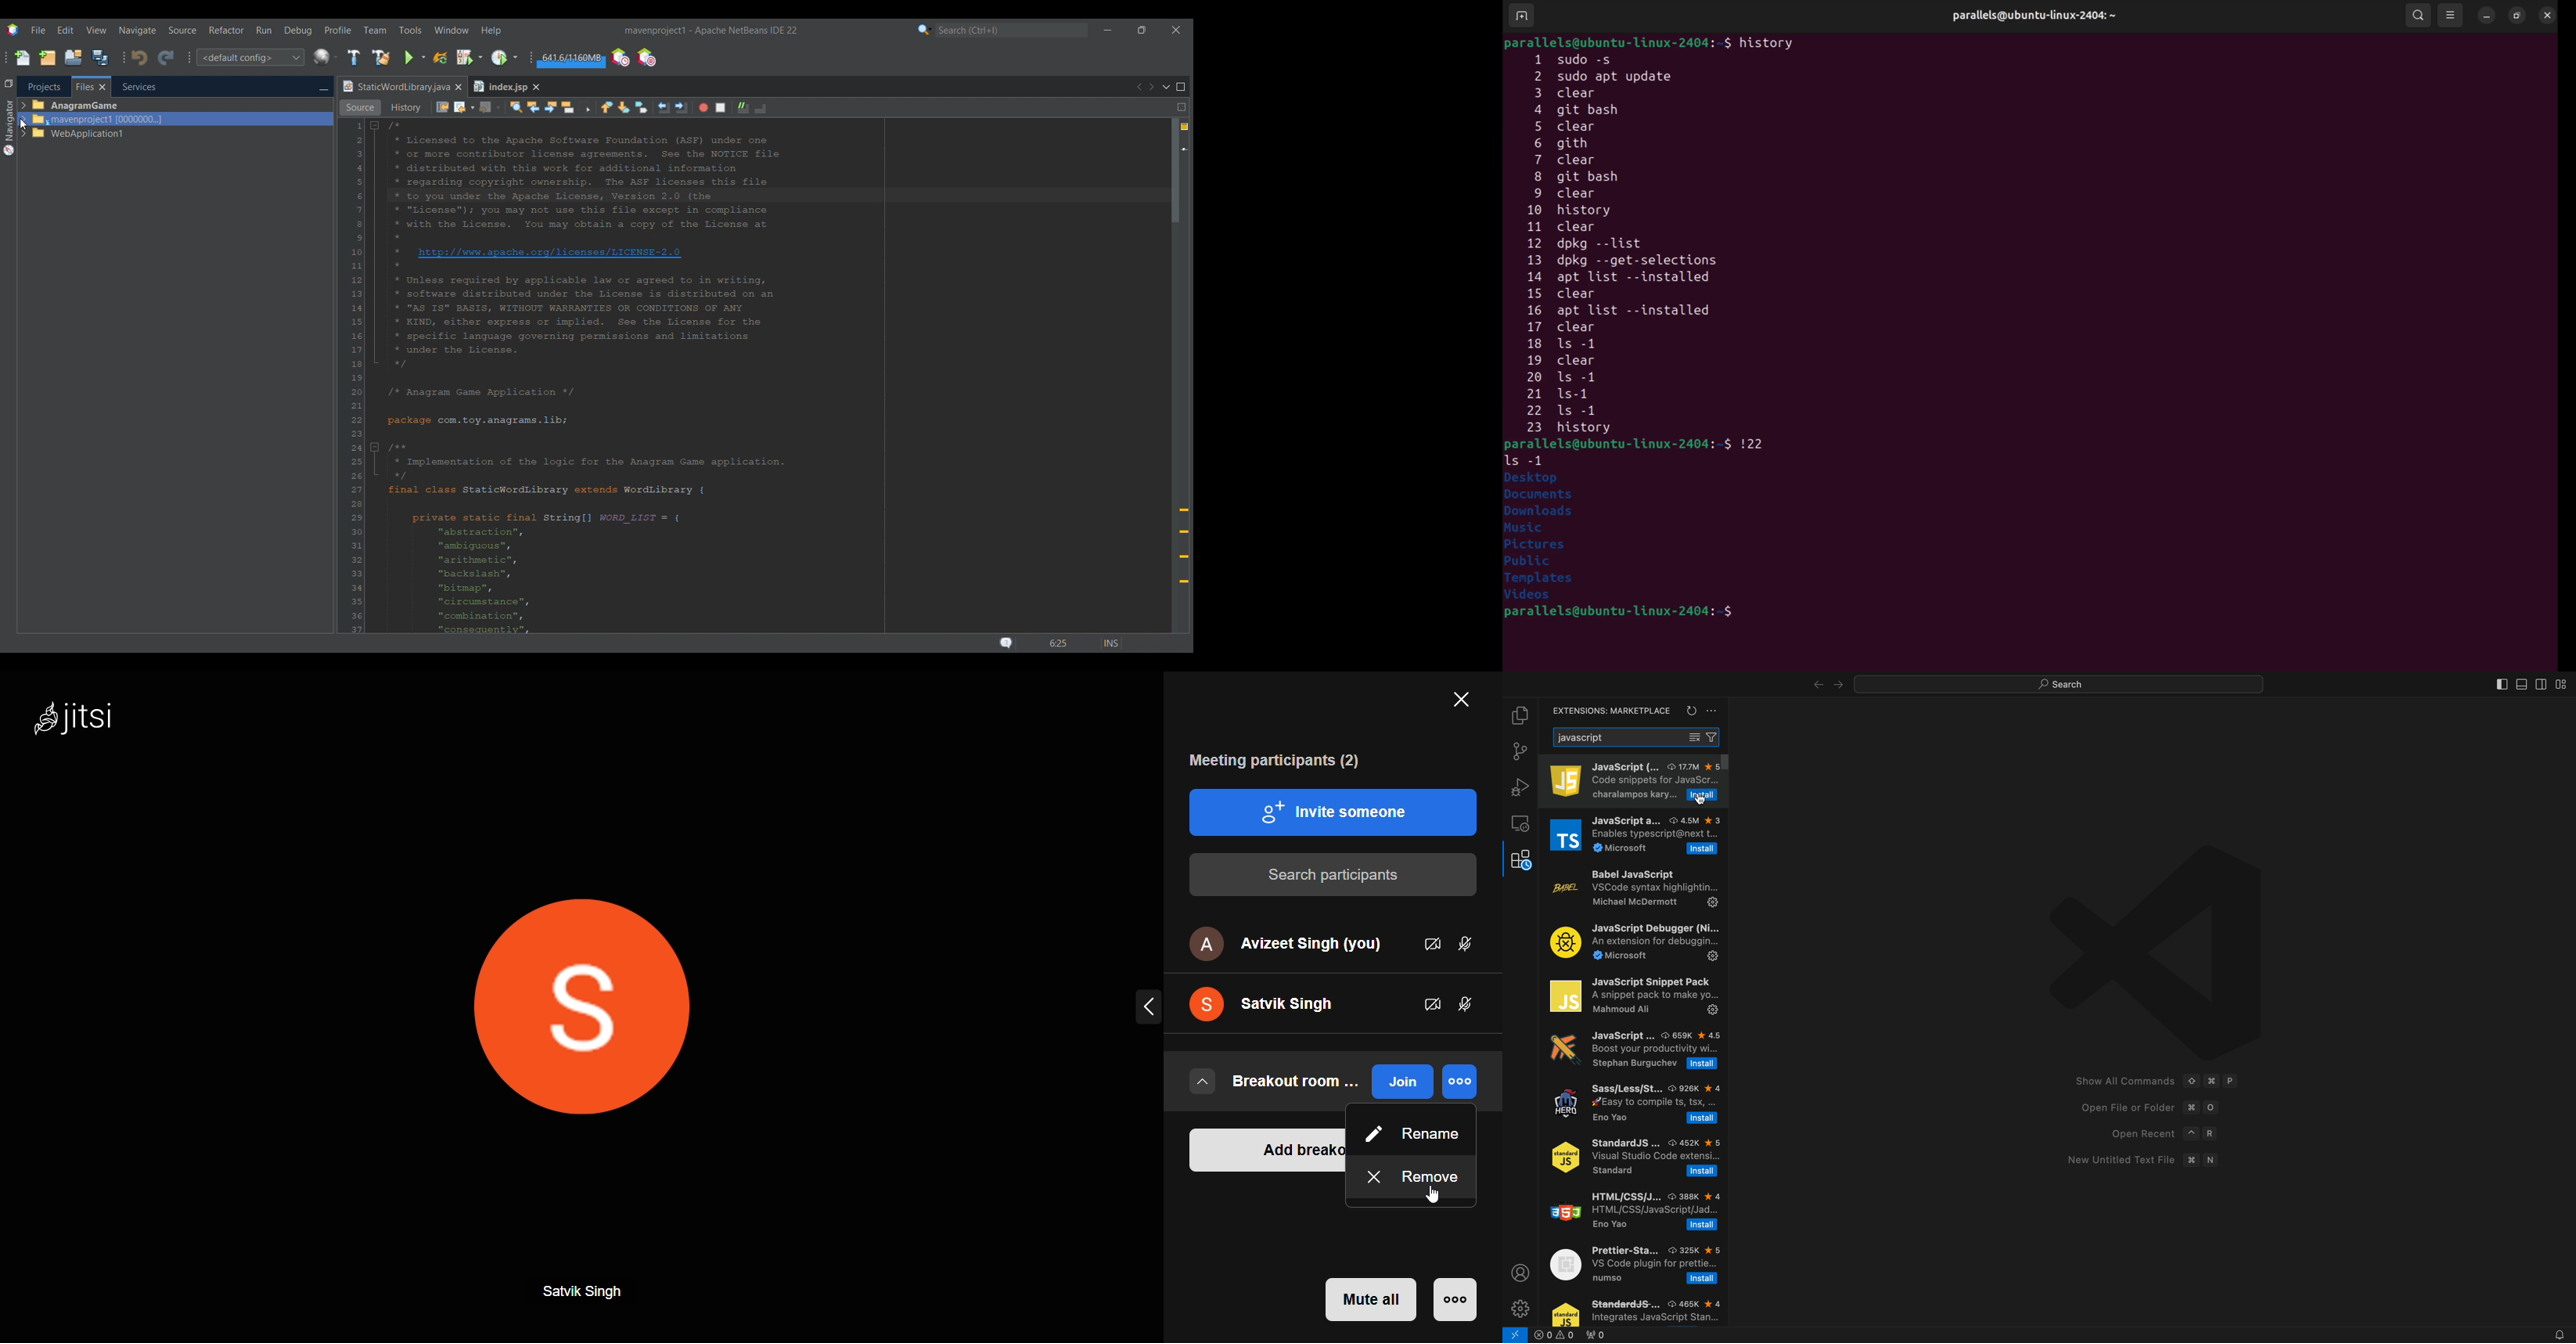  Describe the element at coordinates (1571, 329) in the screenshot. I see `17 clear` at that location.